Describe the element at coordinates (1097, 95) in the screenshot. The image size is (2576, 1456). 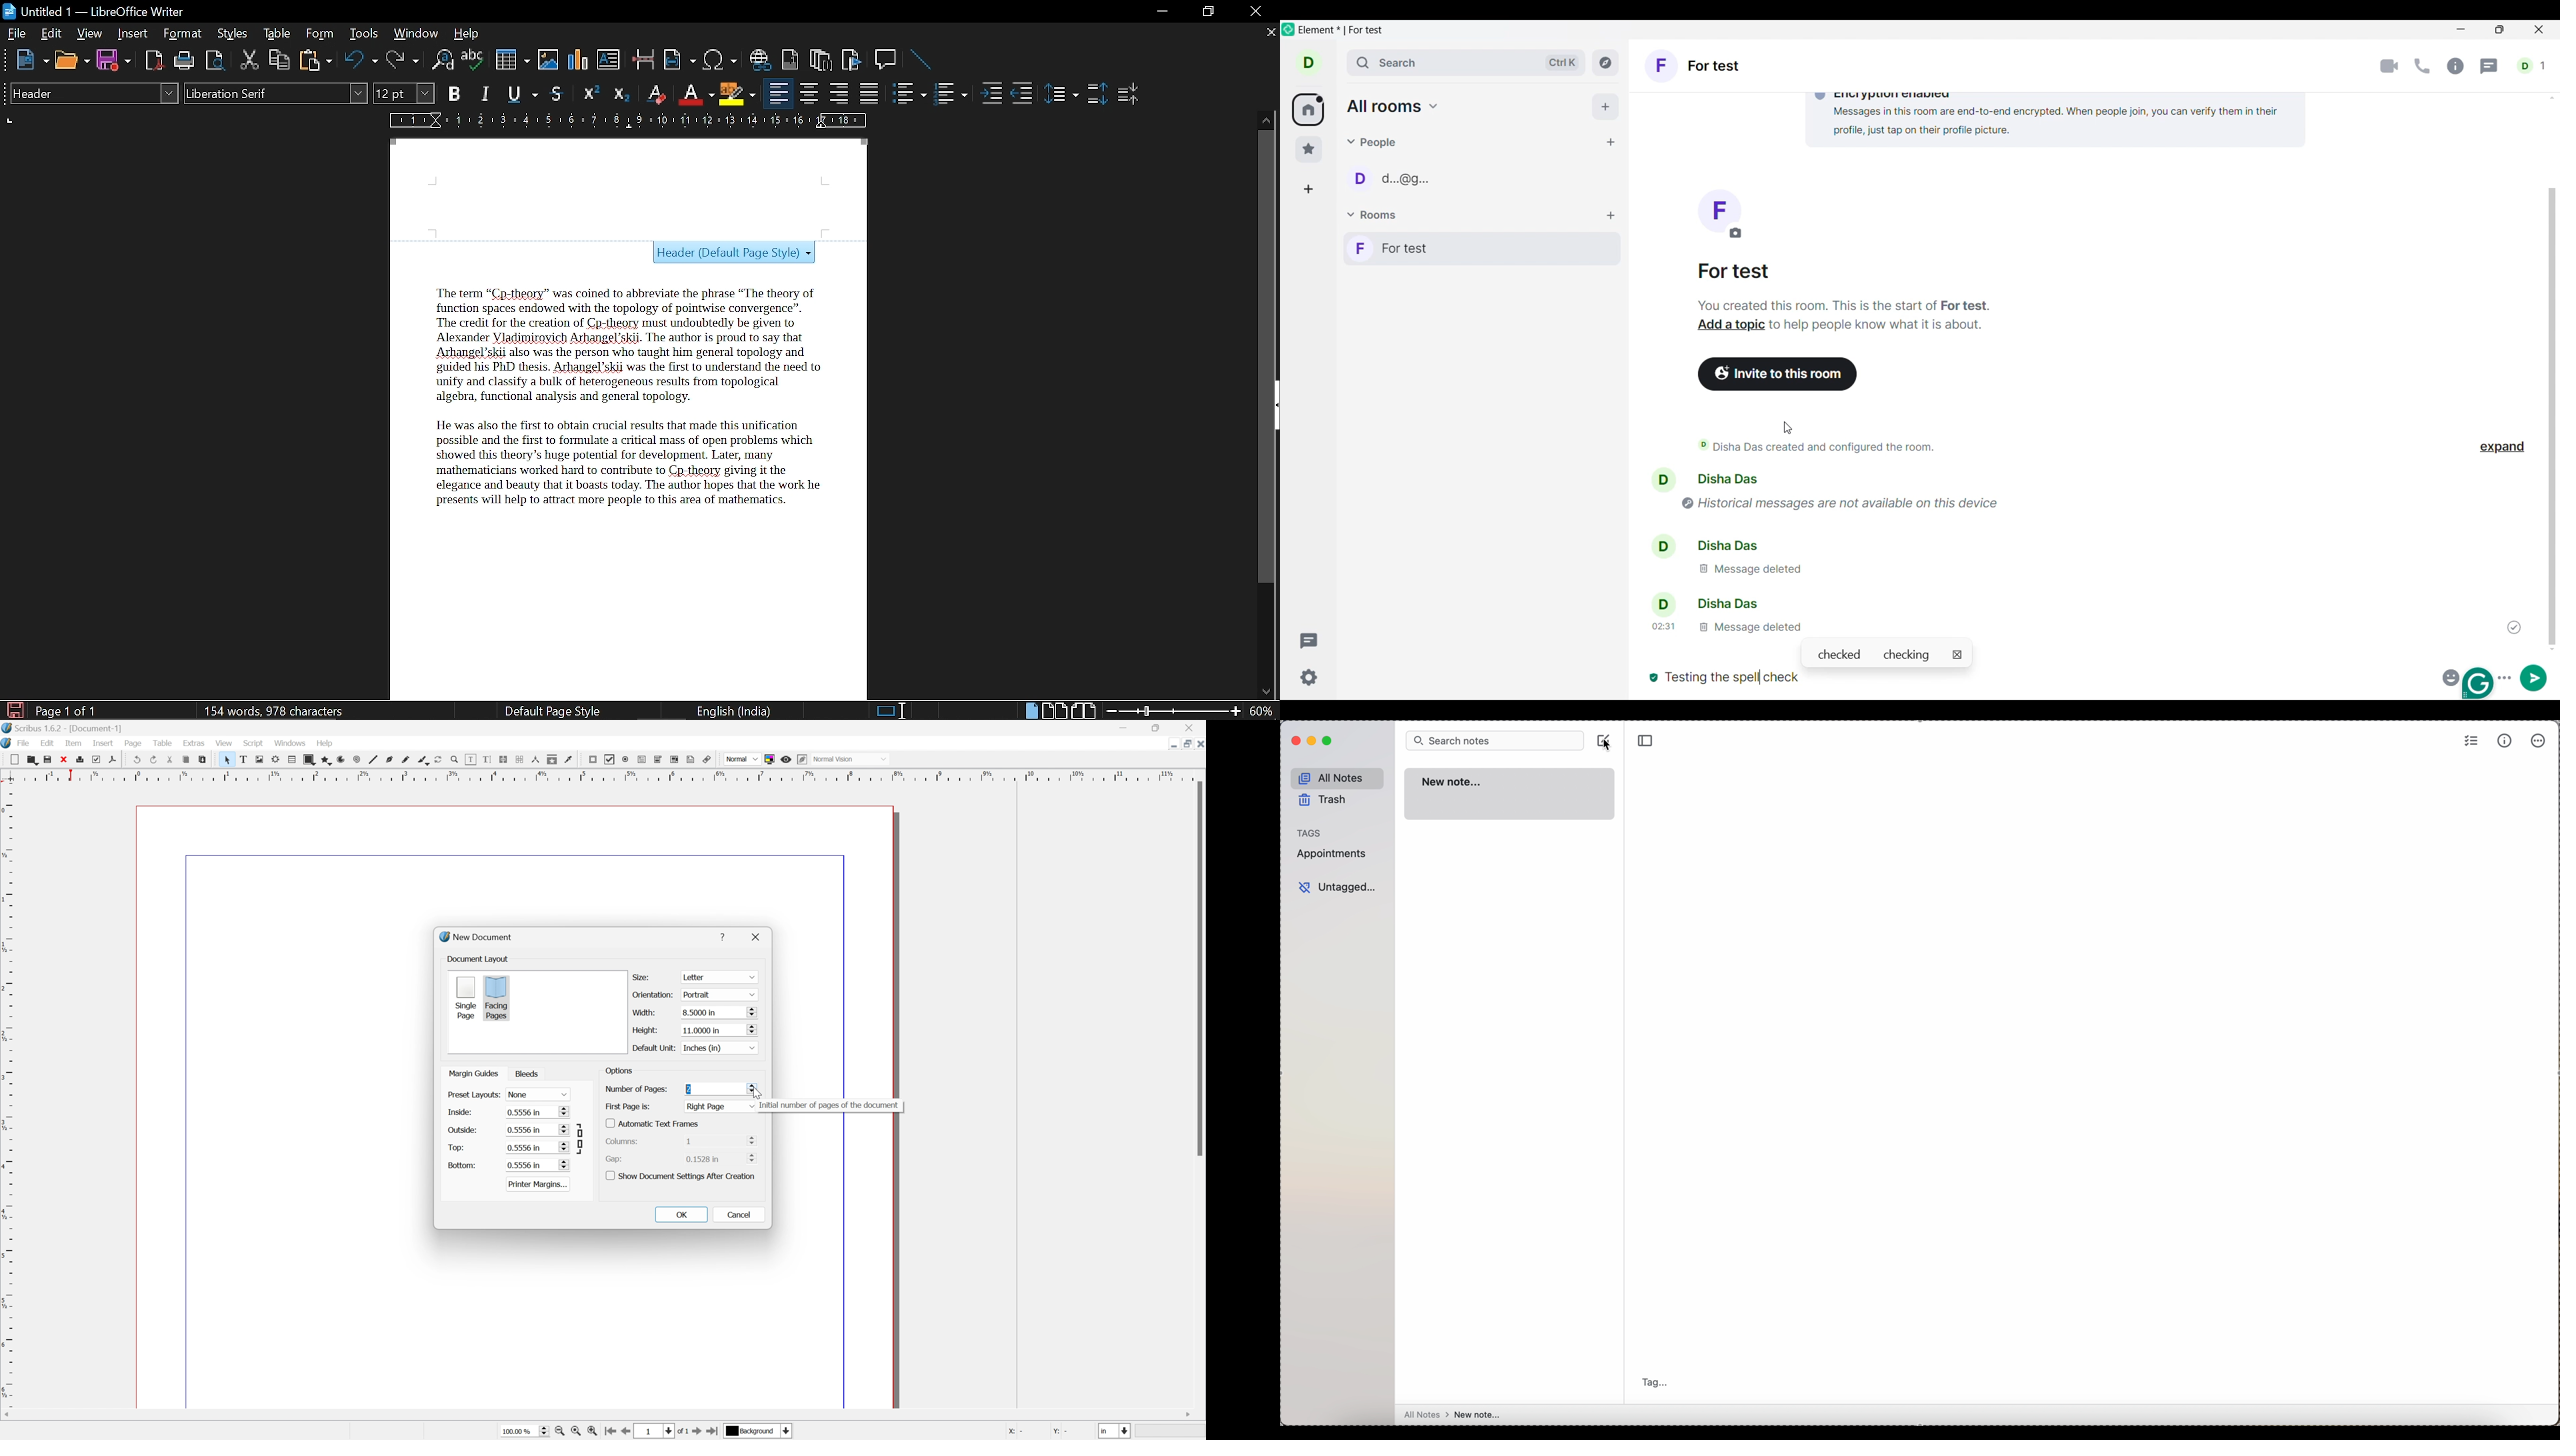
I see `Increase paragraph spacing` at that location.